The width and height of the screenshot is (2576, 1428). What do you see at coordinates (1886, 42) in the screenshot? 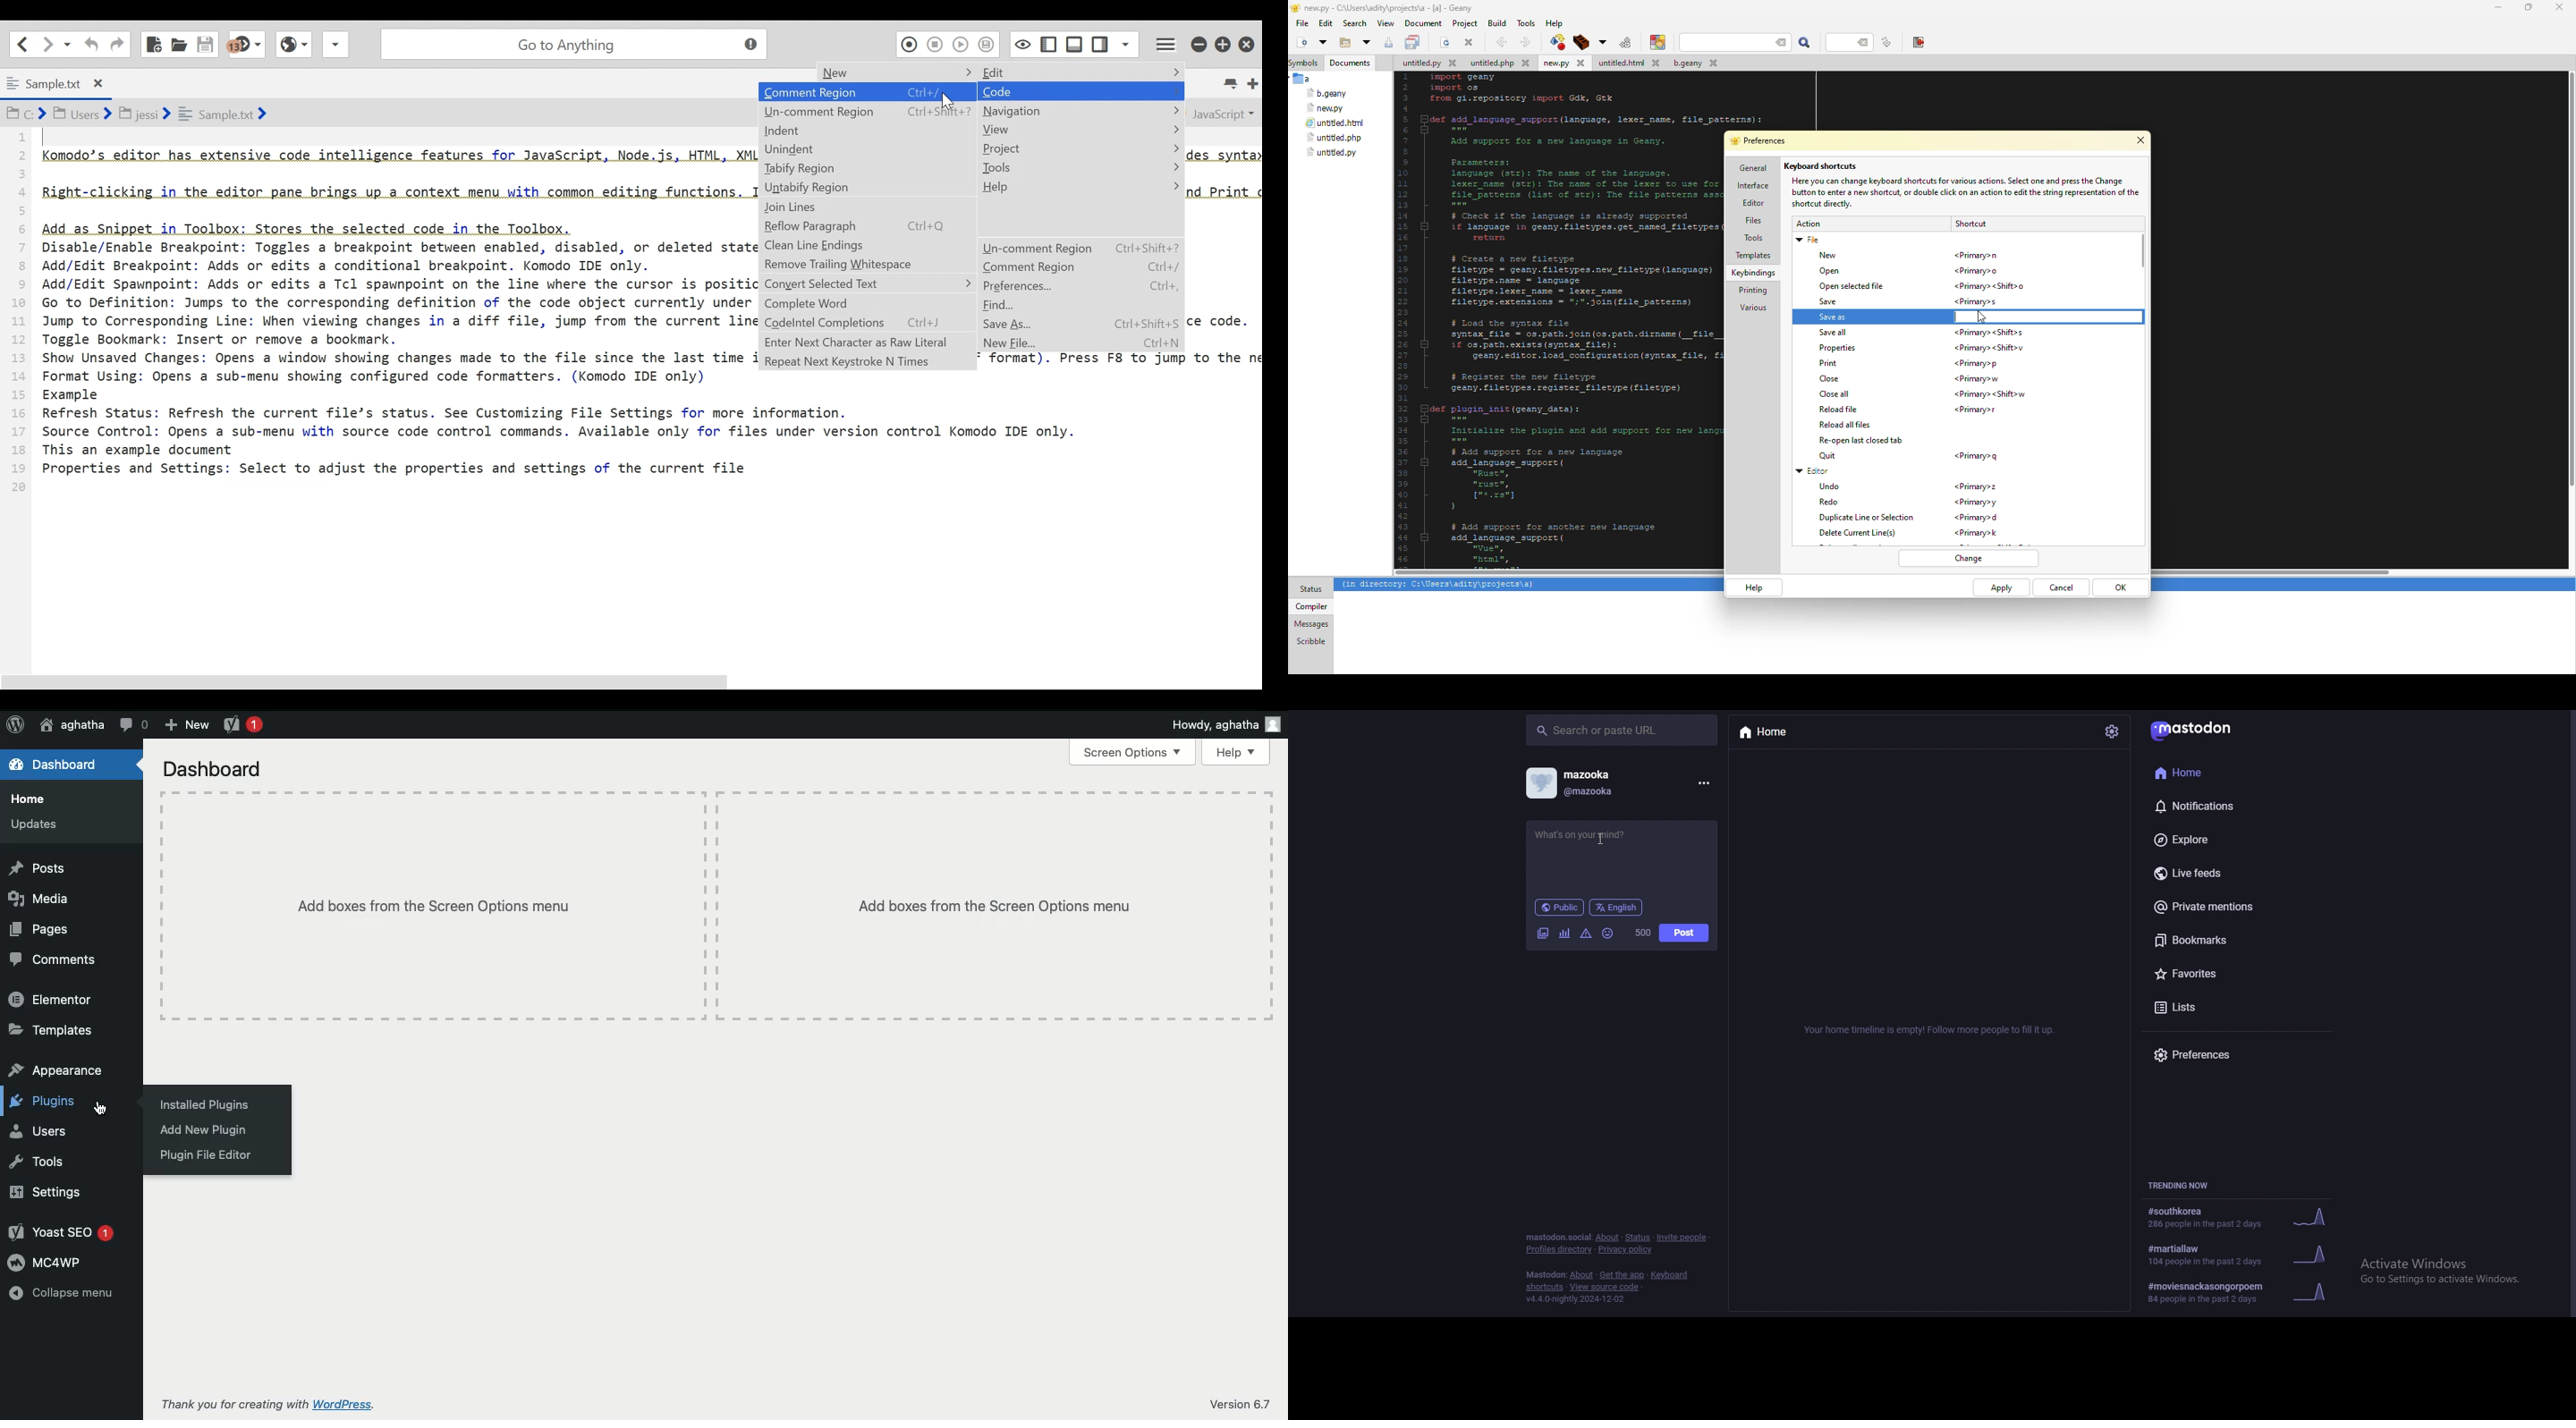
I see `line number` at bounding box center [1886, 42].